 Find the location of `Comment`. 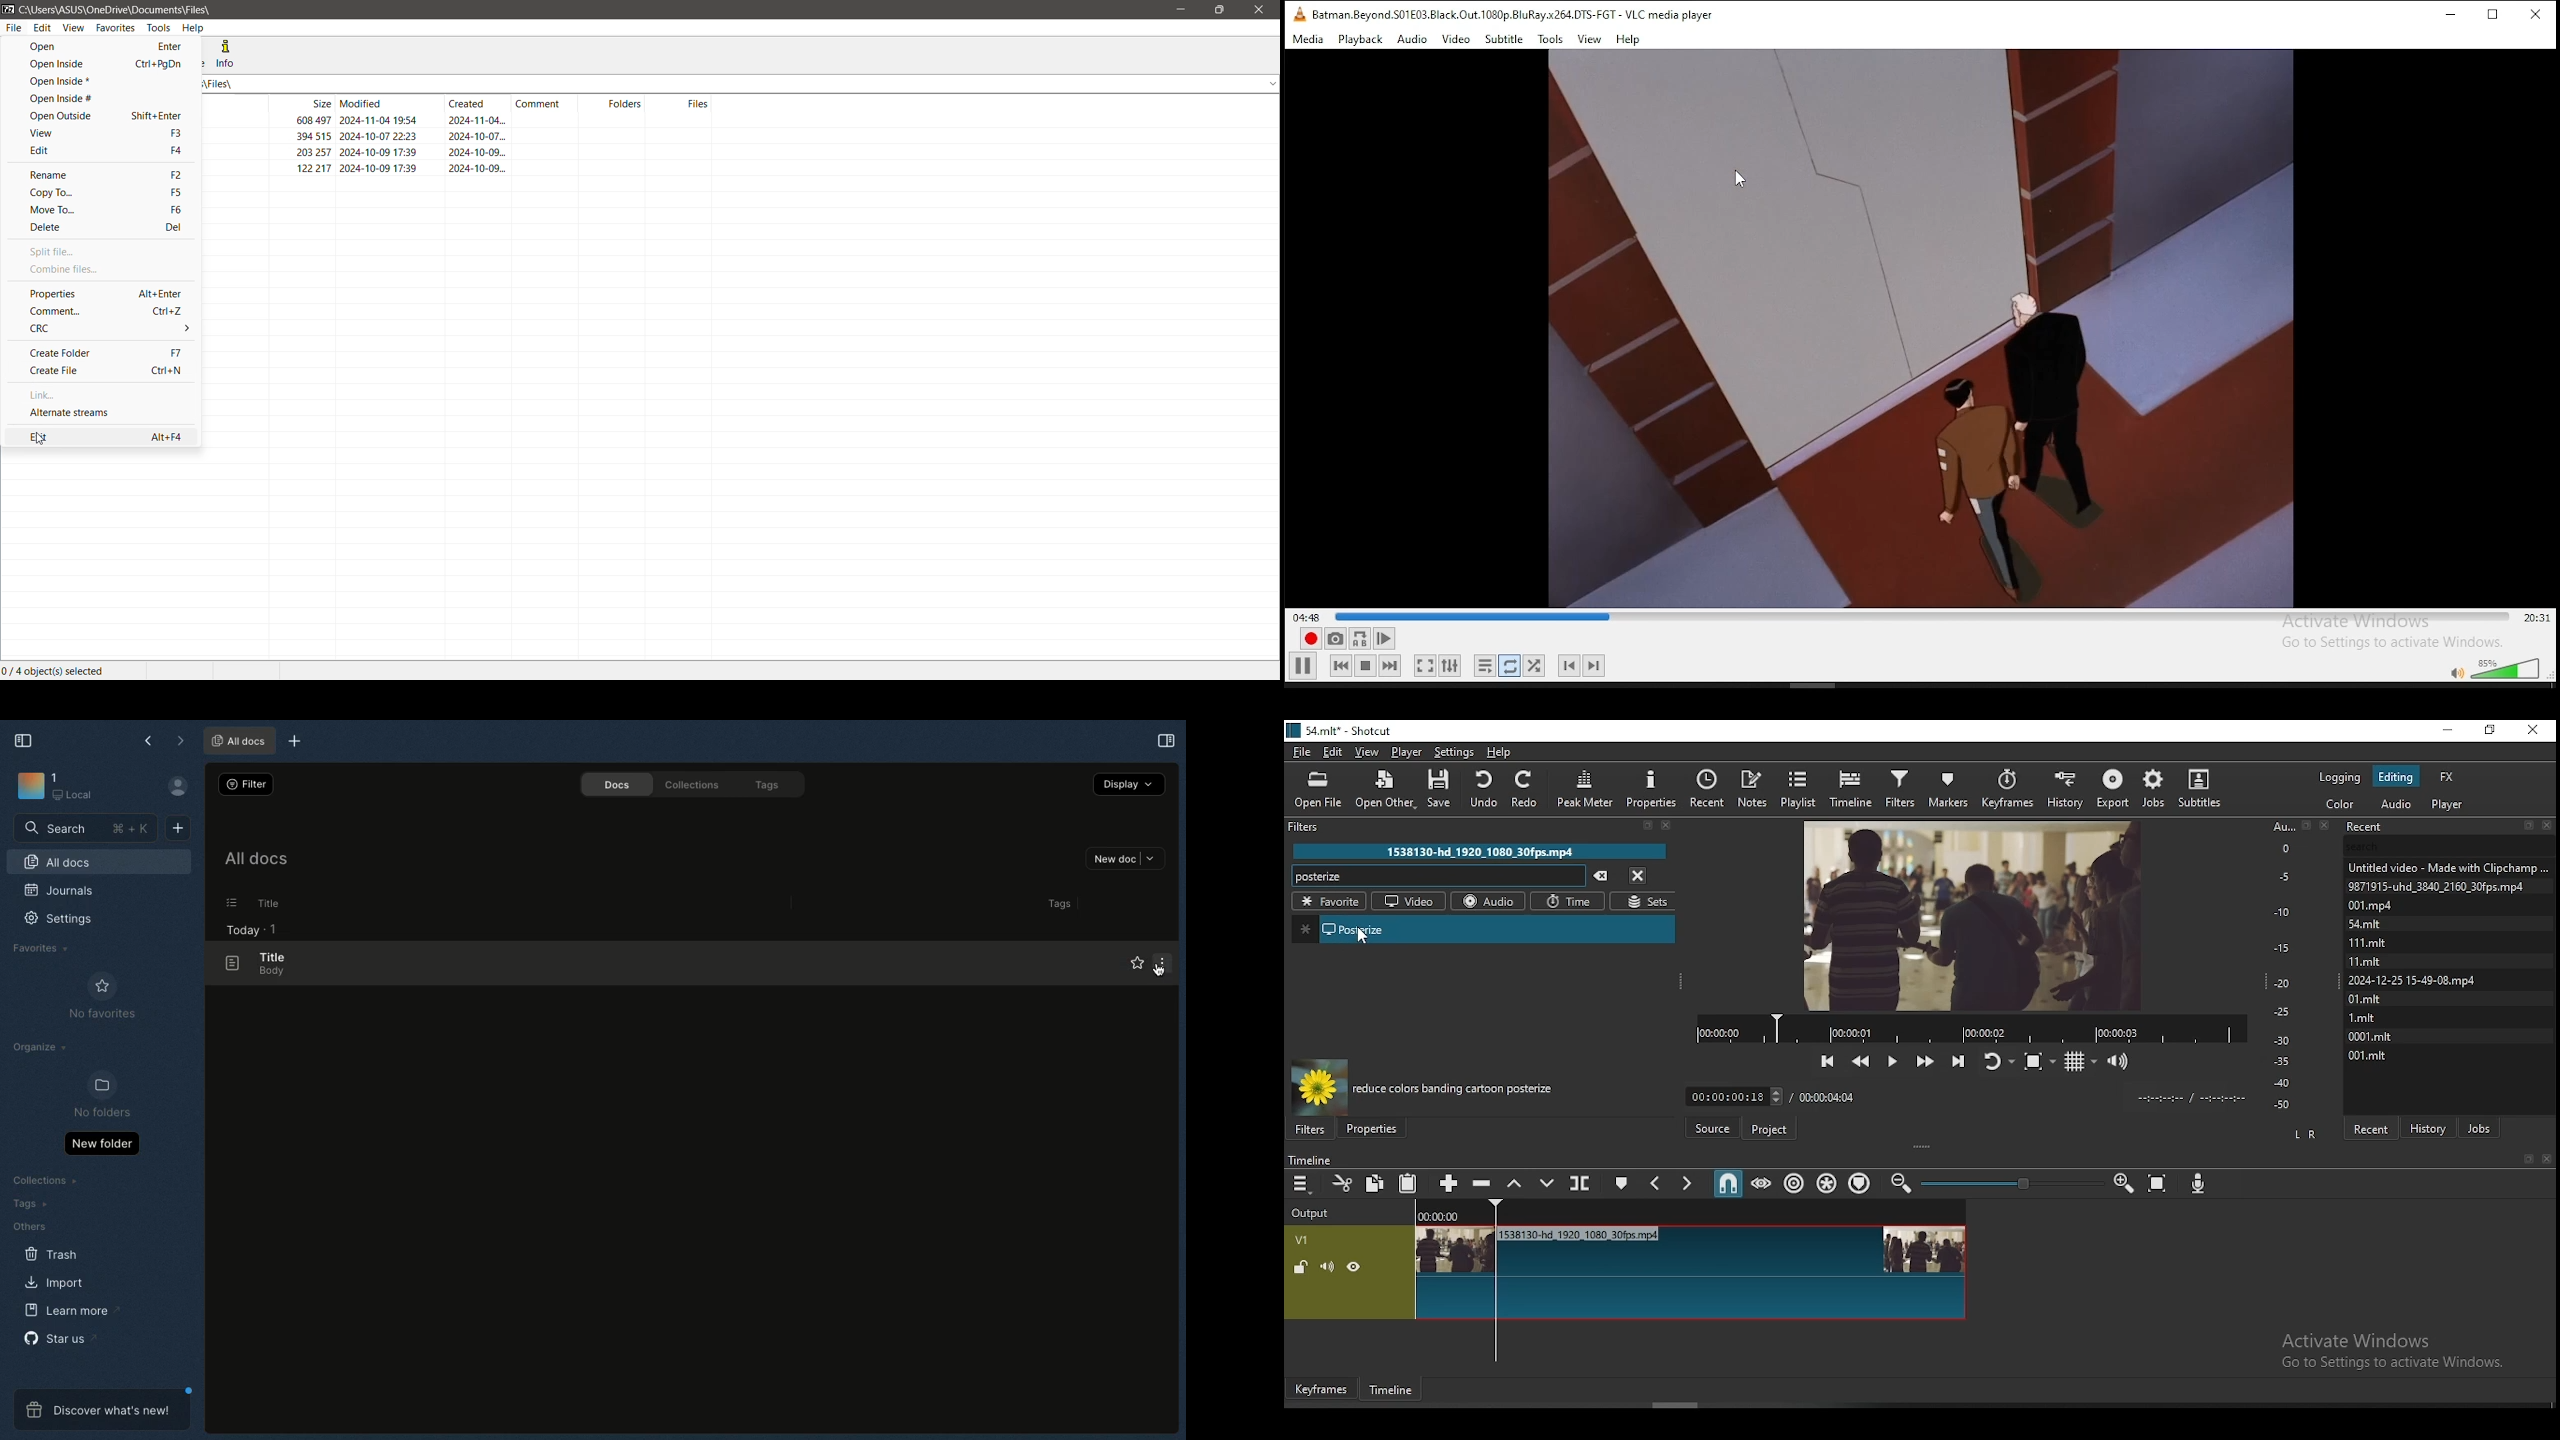

Comment is located at coordinates (109, 311).